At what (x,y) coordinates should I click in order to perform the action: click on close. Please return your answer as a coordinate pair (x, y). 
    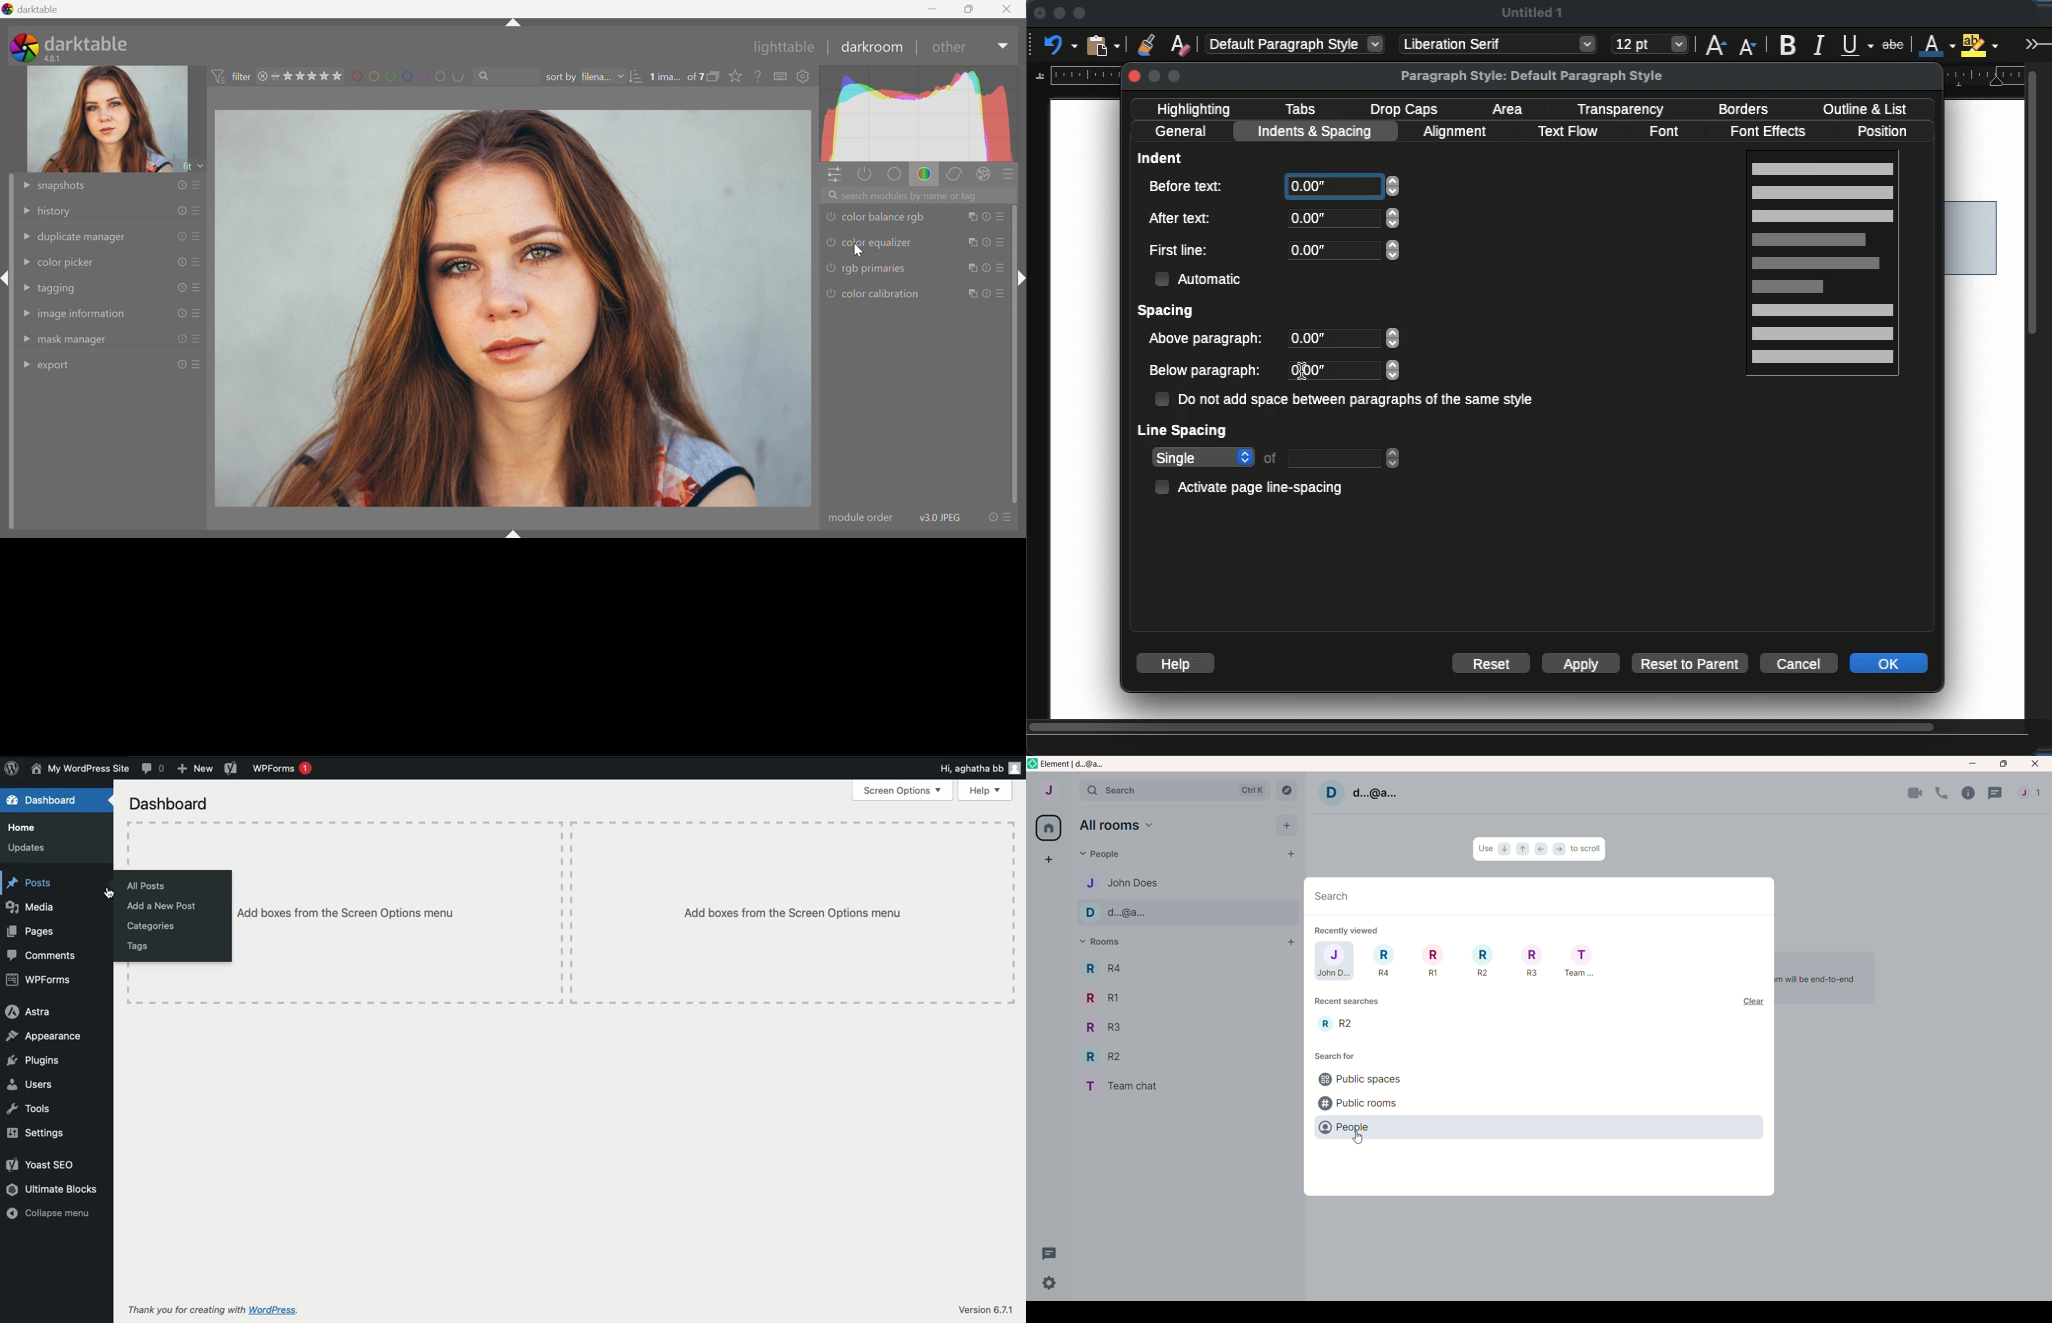
    Looking at the image, I should click on (2037, 764).